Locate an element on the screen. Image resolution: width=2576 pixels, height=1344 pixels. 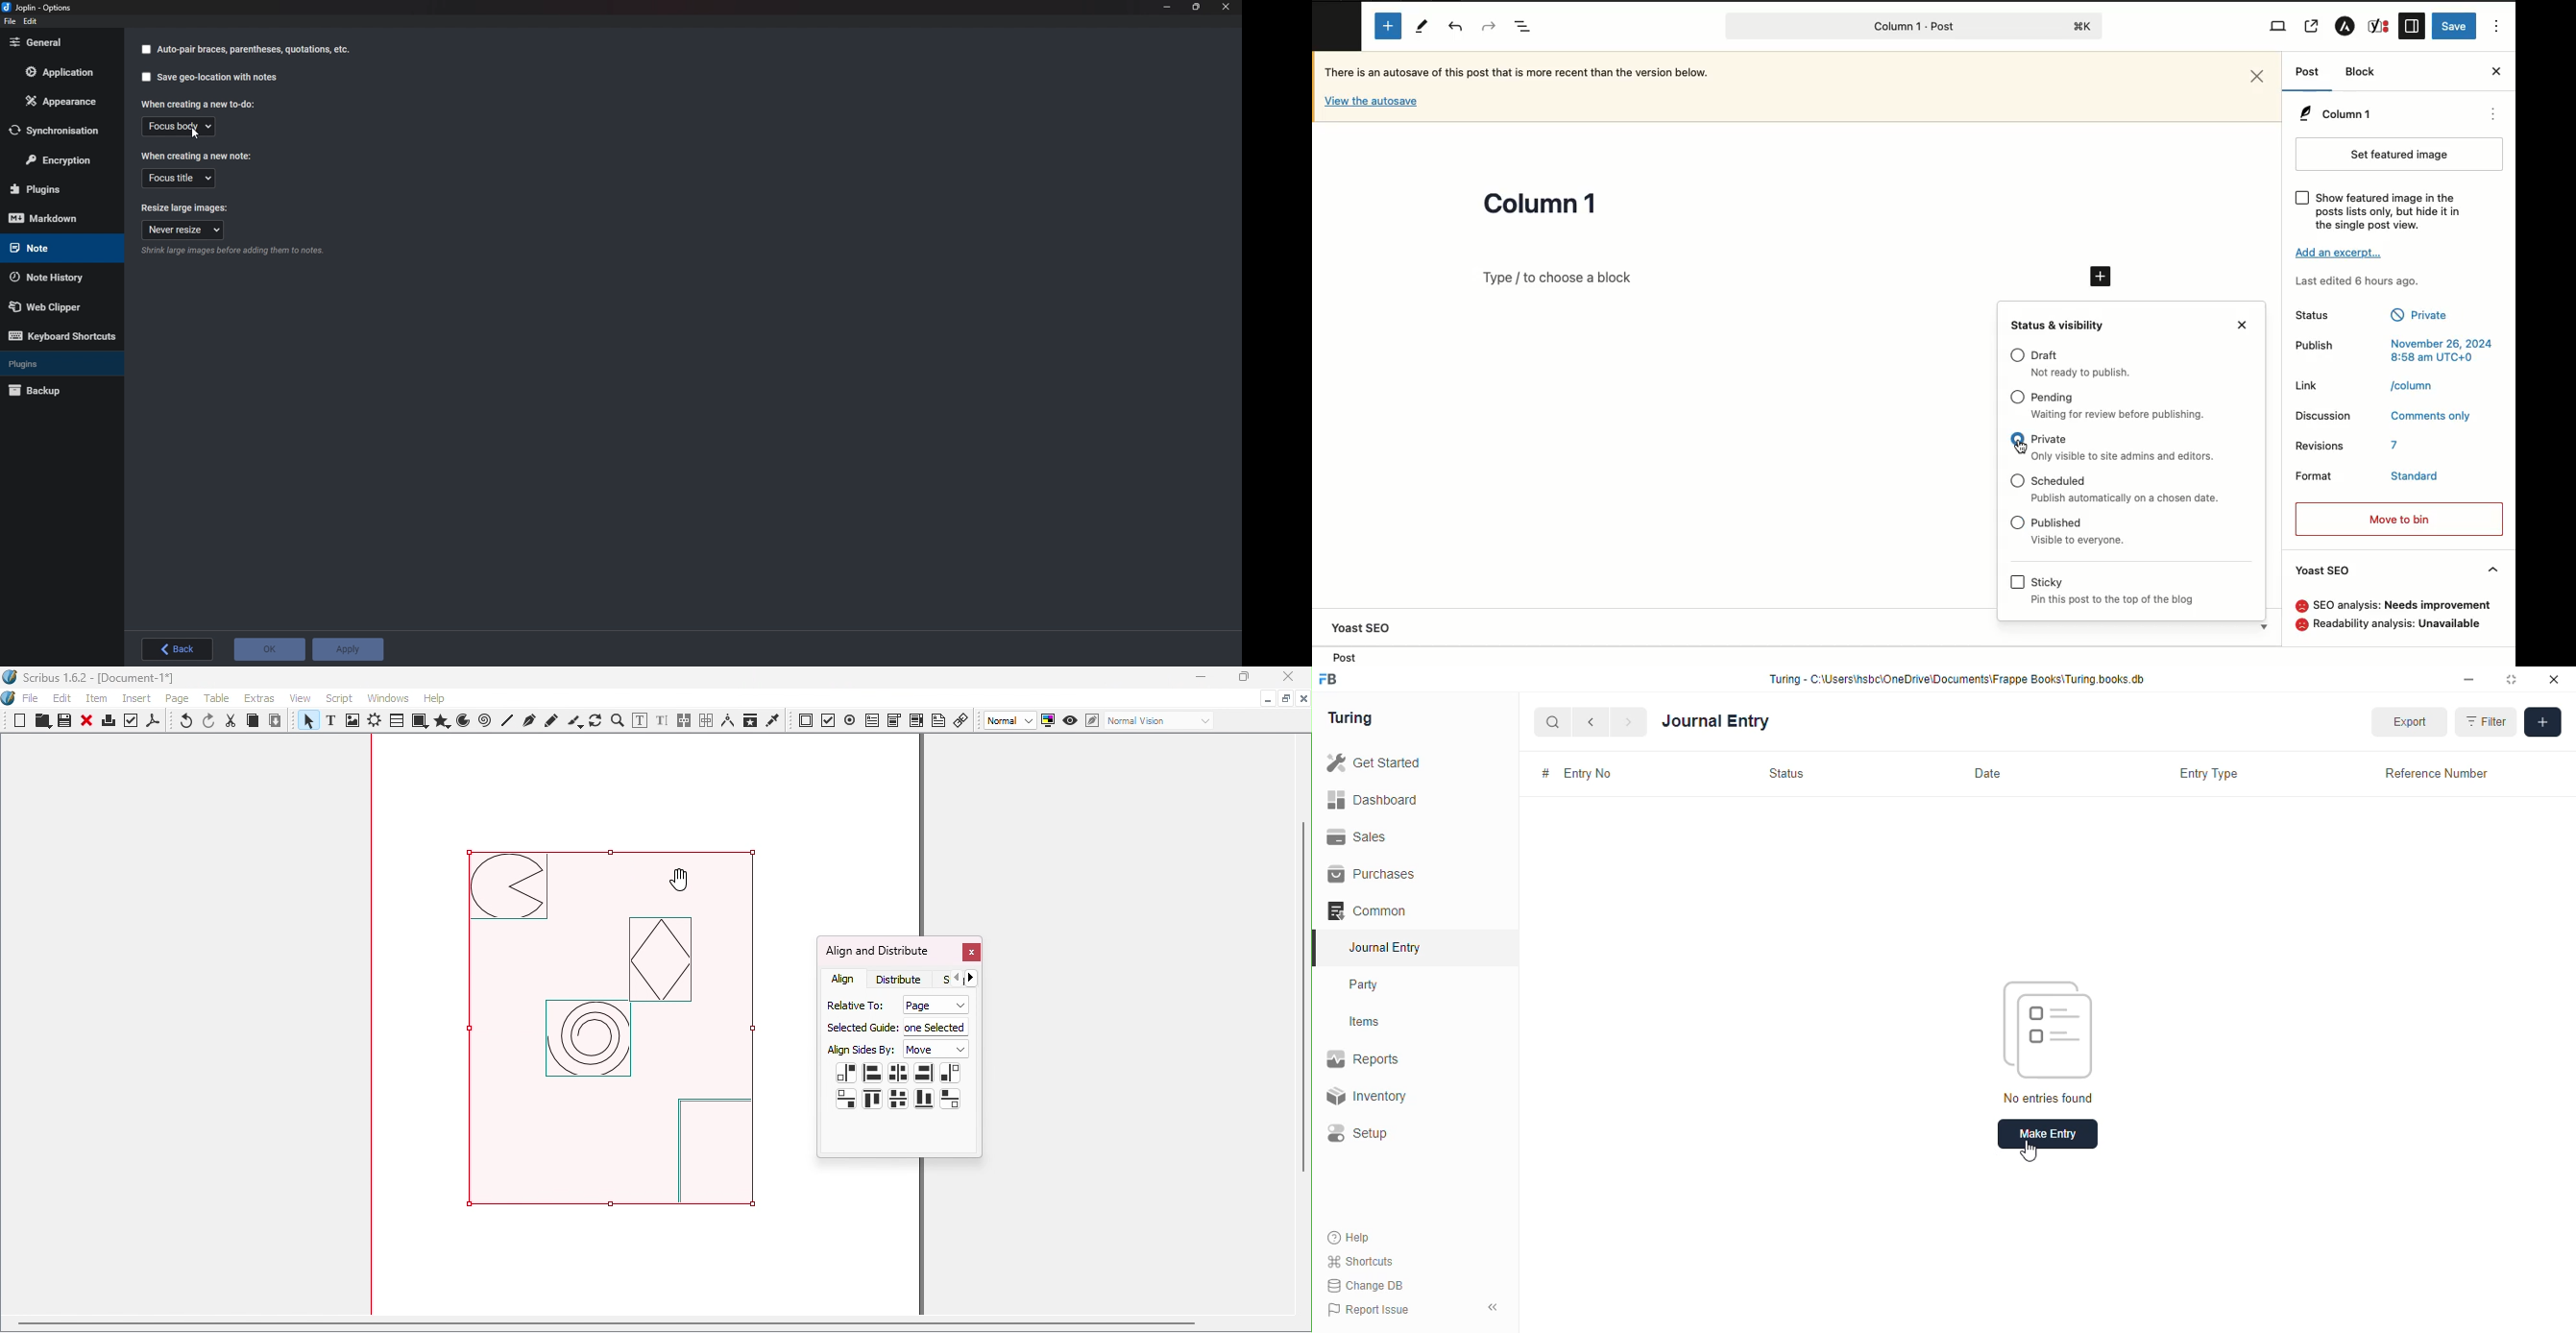
autopair braces parenthesis quotation is located at coordinates (255, 51).